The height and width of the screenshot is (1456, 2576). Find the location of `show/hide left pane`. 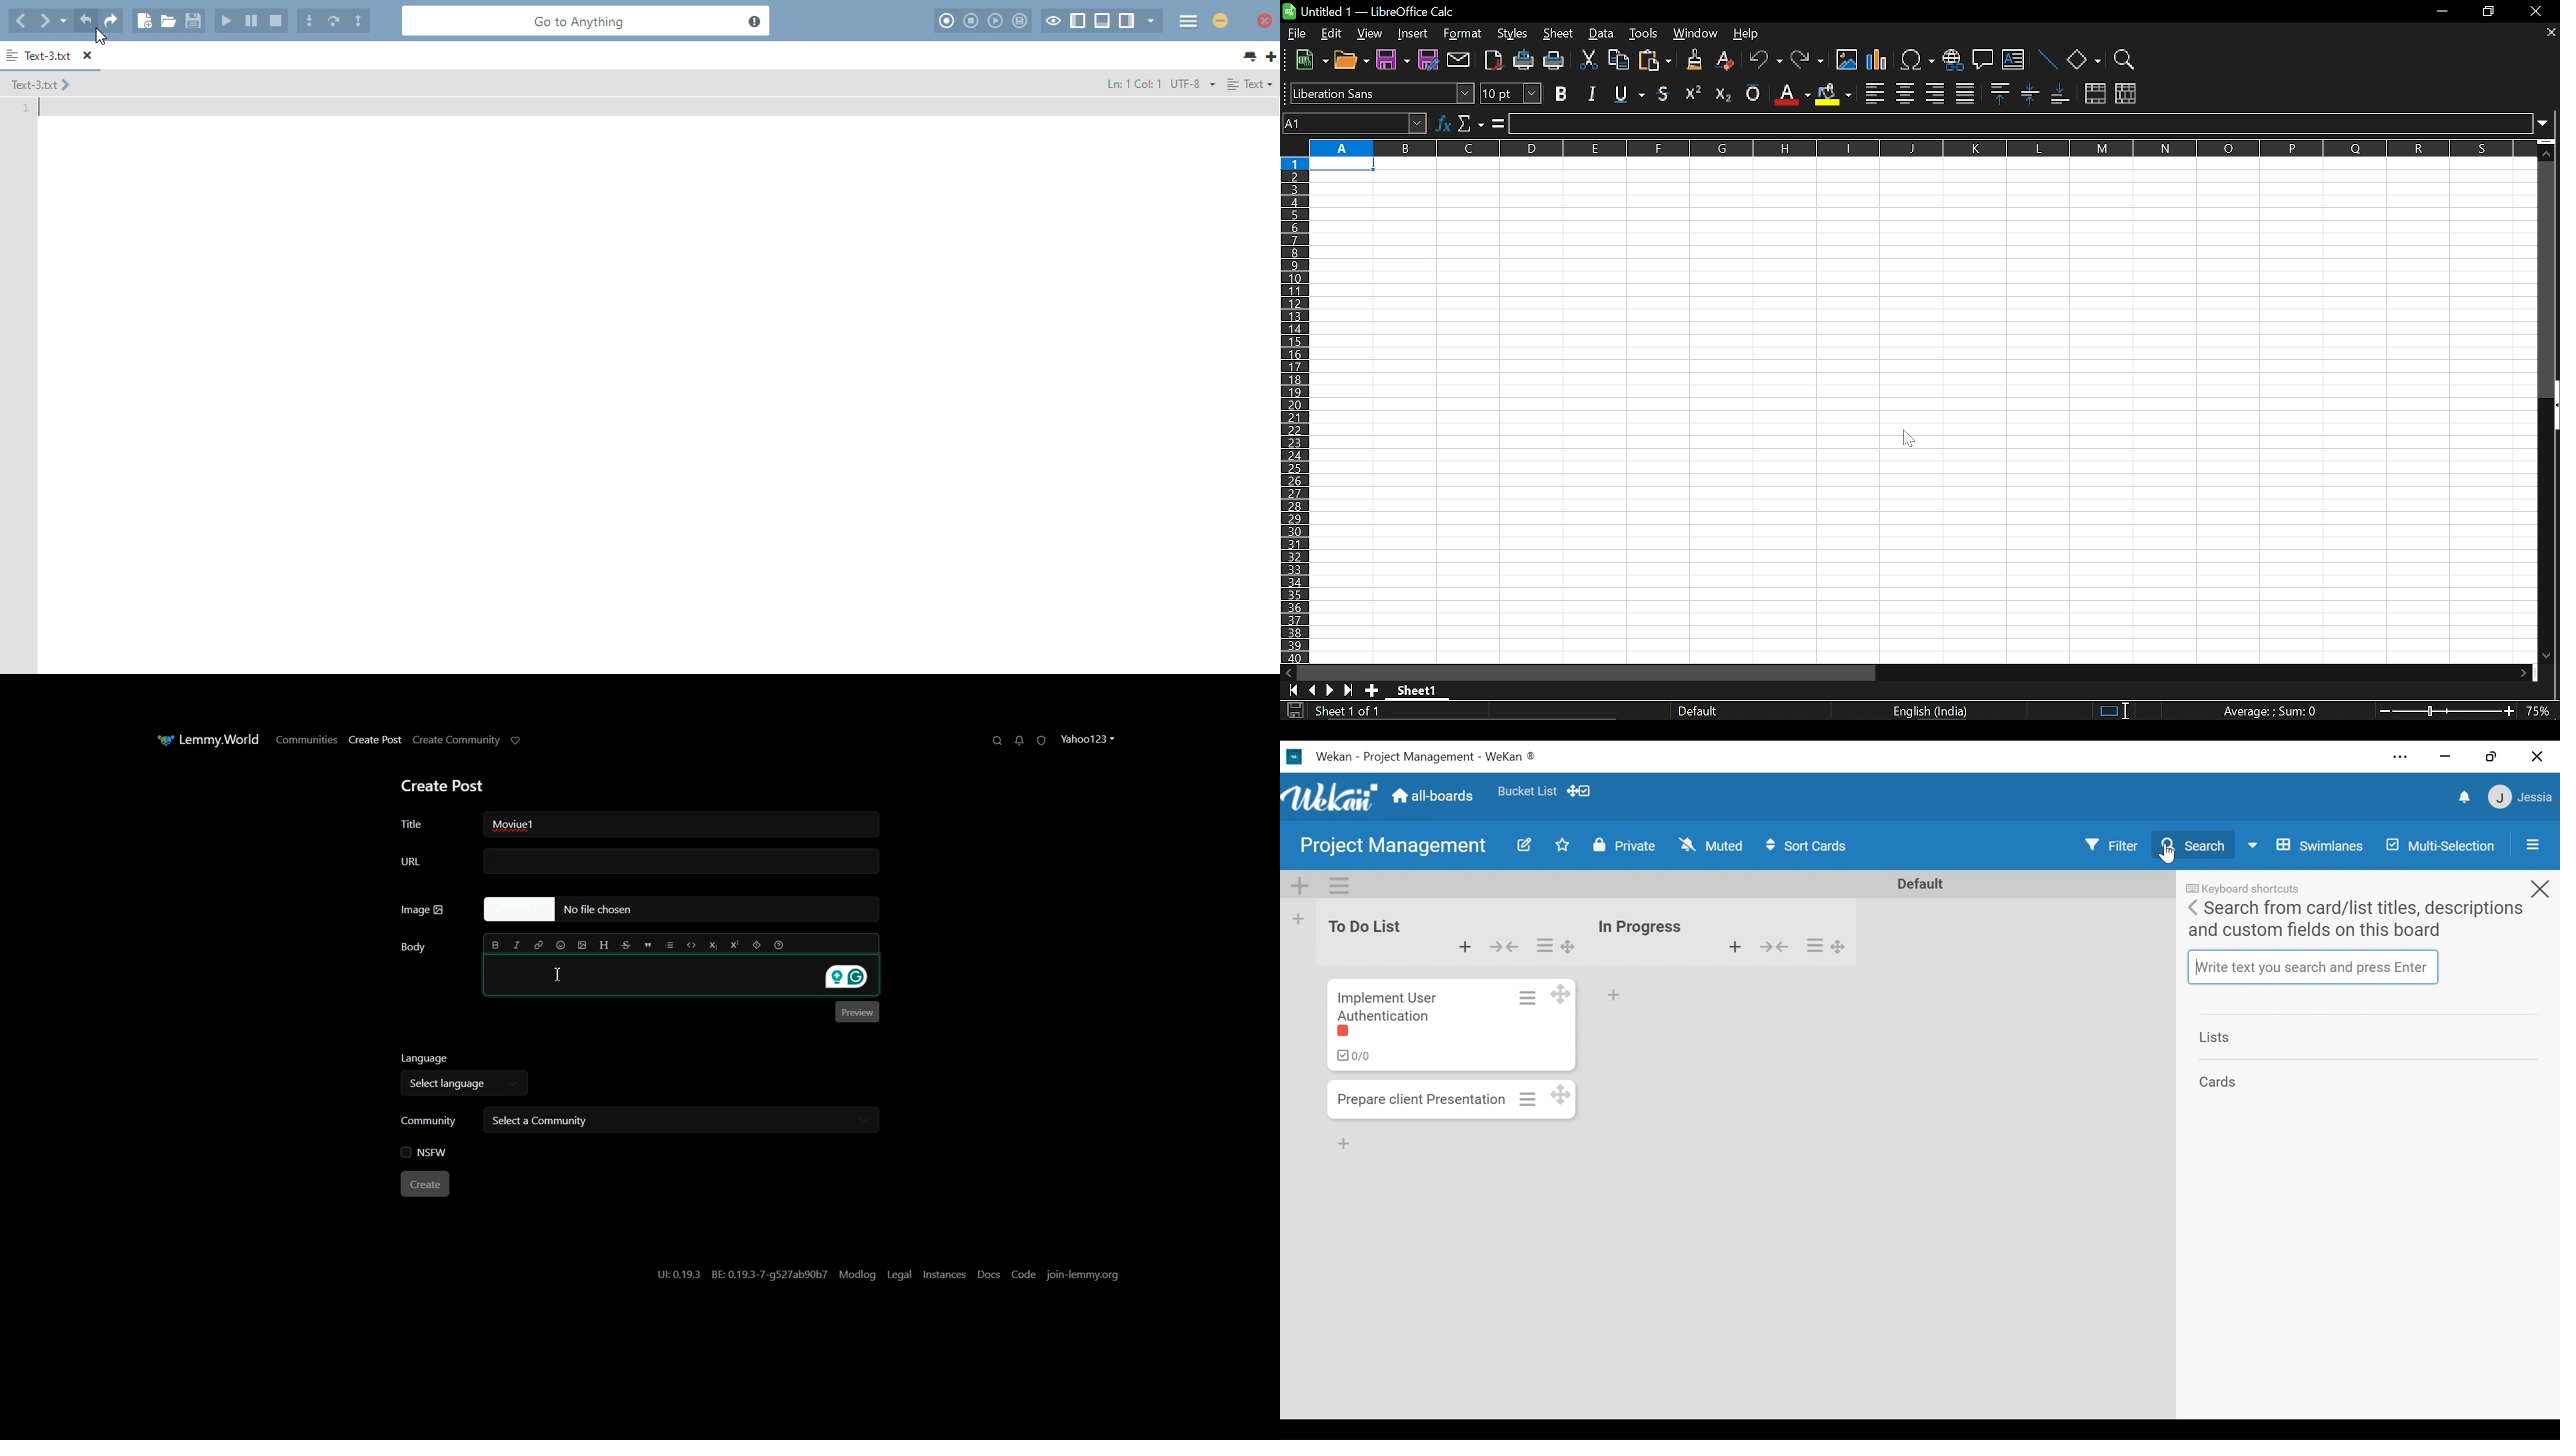

show/hide left pane is located at coordinates (1078, 21).